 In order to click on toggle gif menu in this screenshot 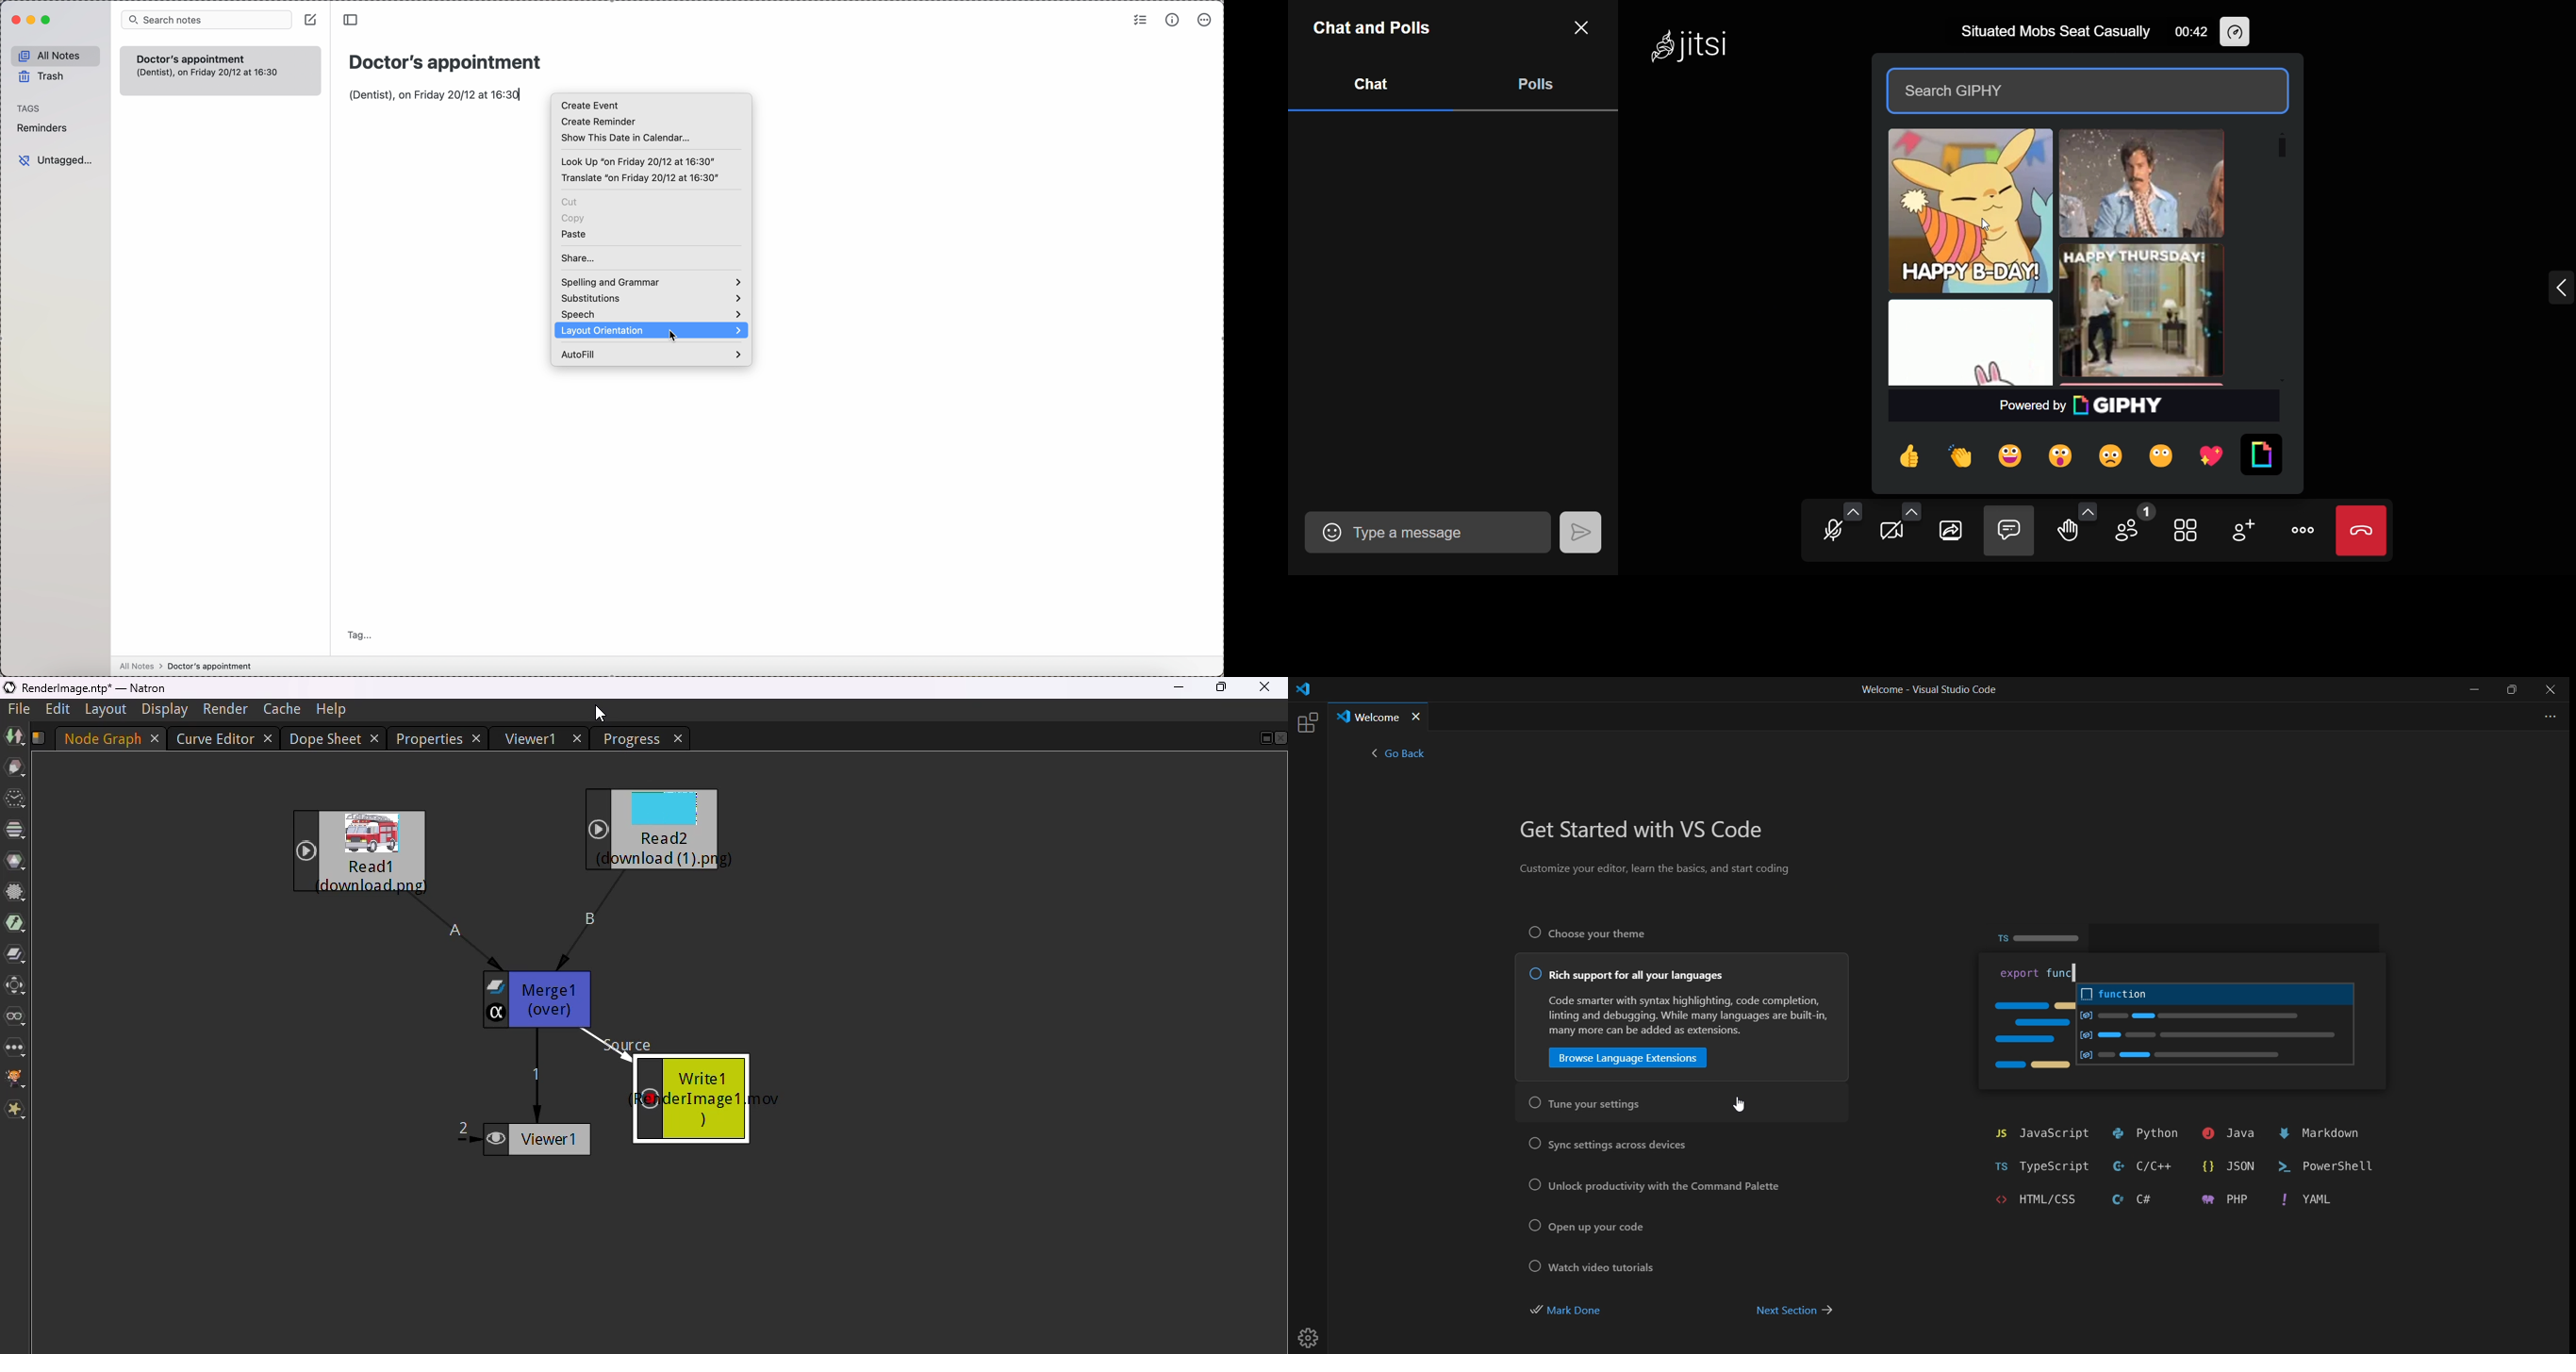, I will do `click(2265, 455)`.